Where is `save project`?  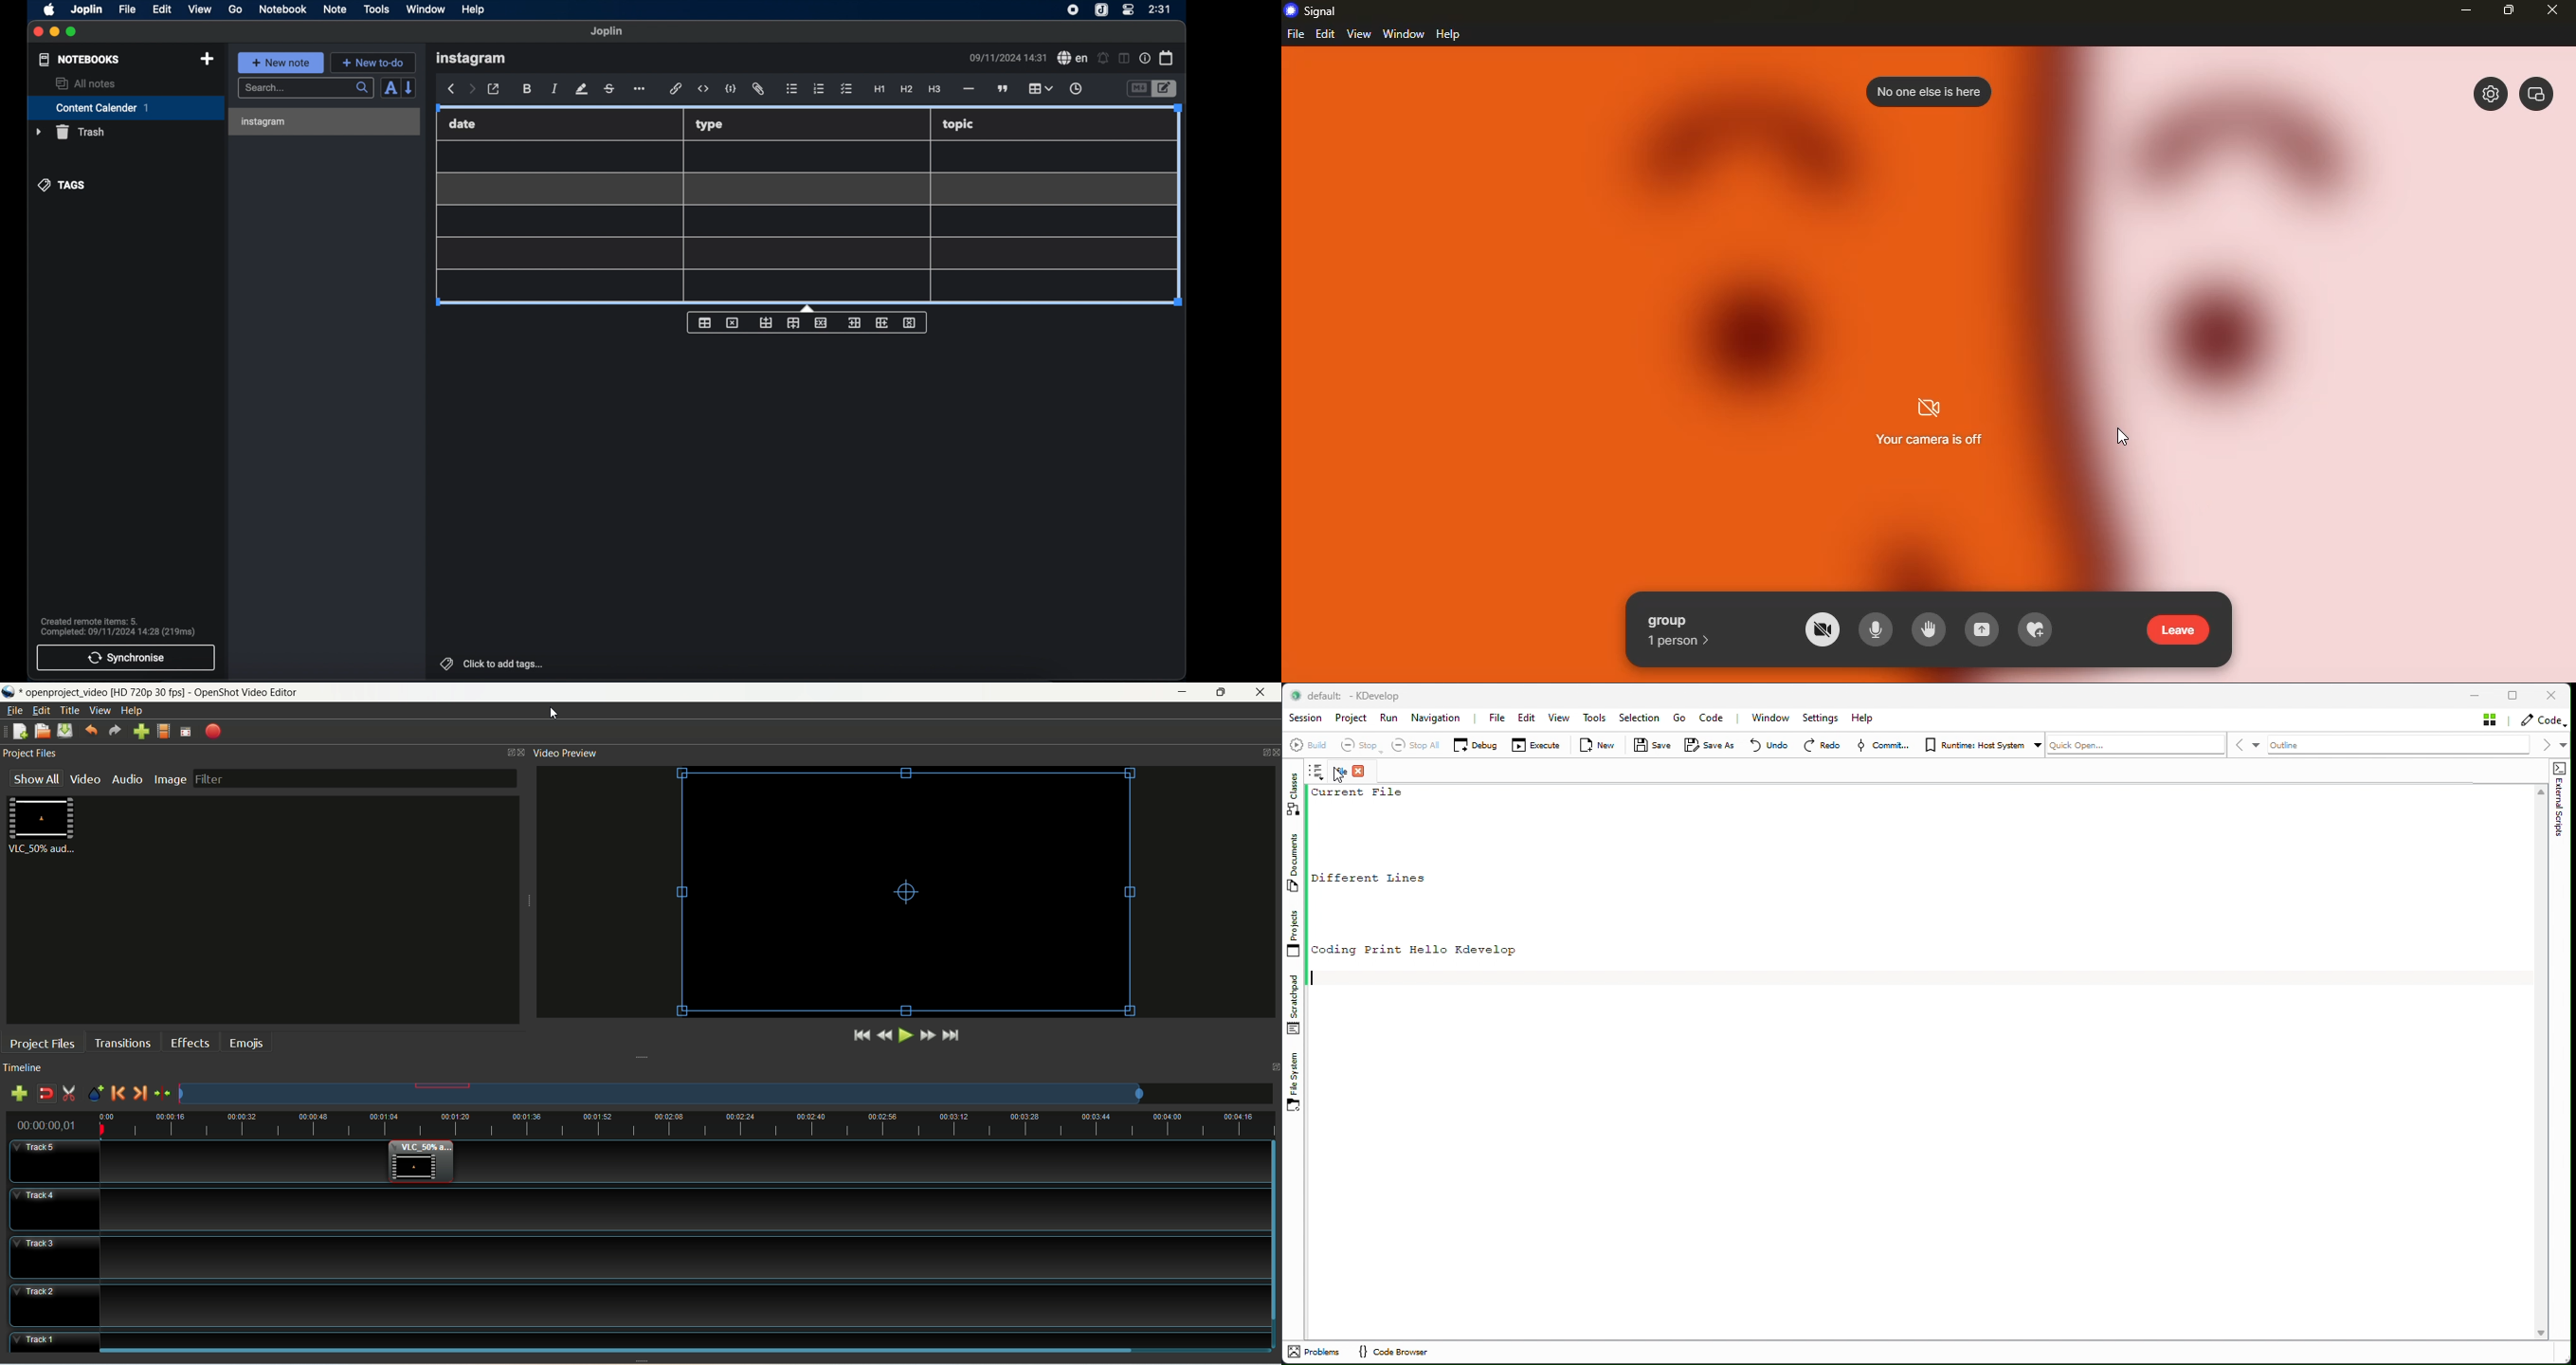 save project is located at coordinates (65, 731).